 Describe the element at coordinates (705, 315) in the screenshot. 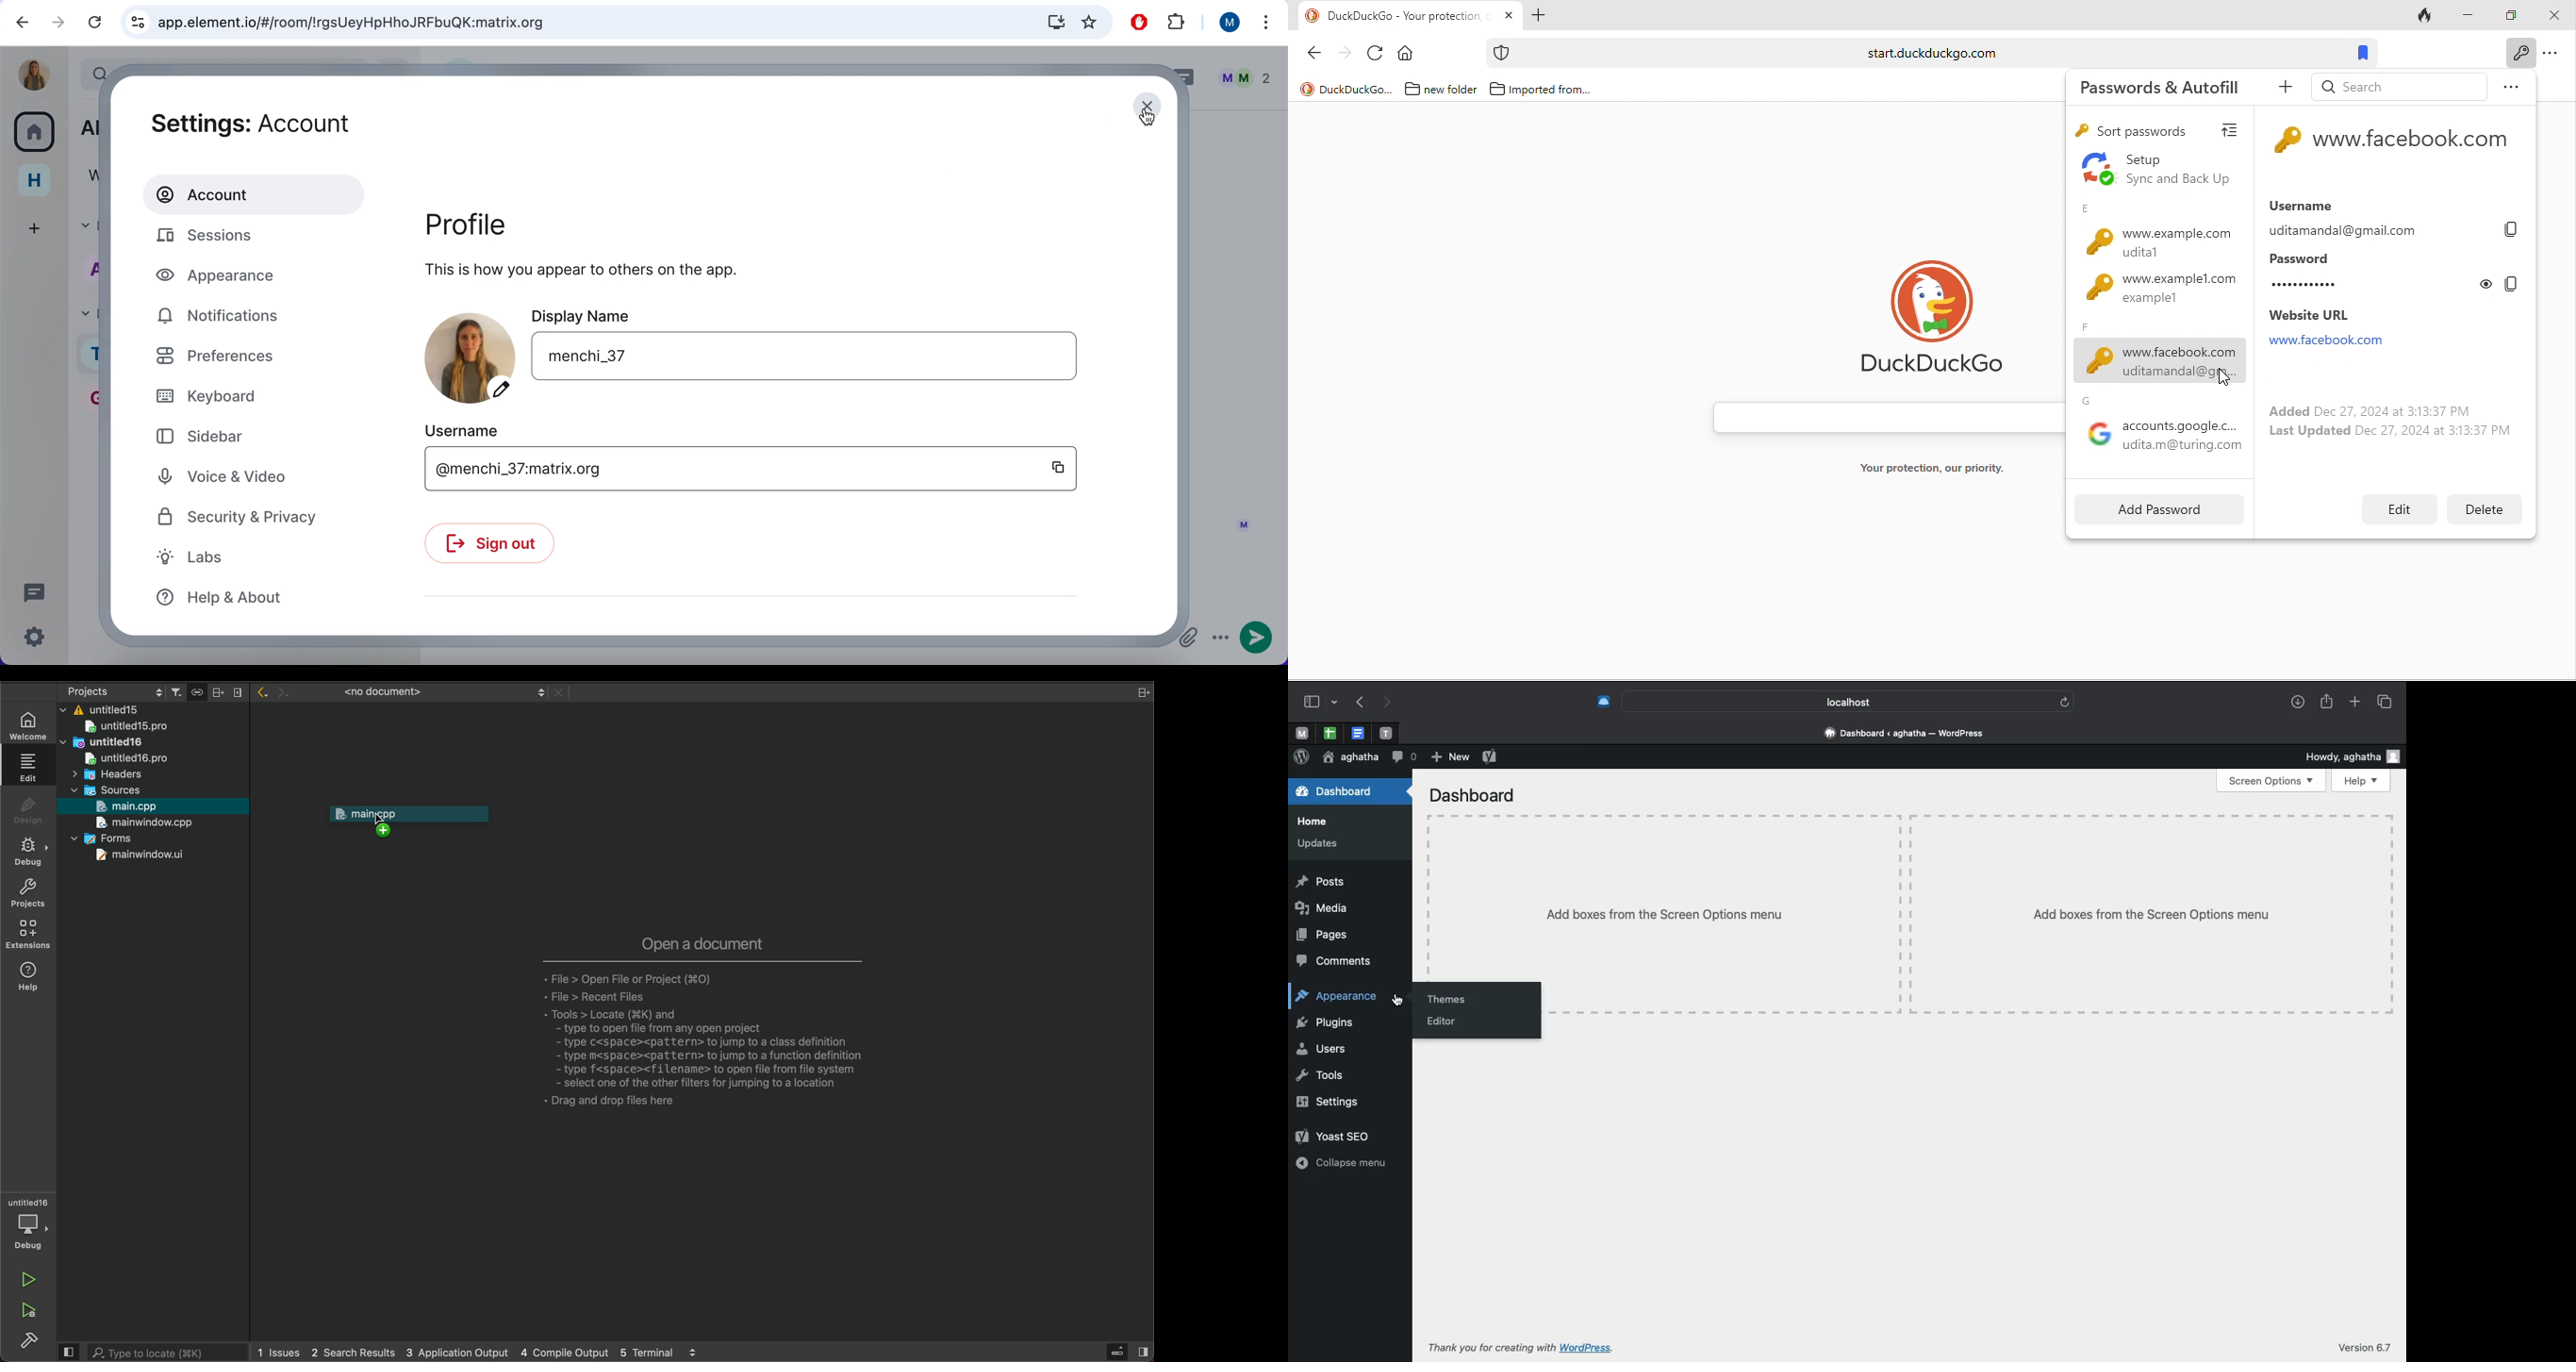

I see `display name` at that location.